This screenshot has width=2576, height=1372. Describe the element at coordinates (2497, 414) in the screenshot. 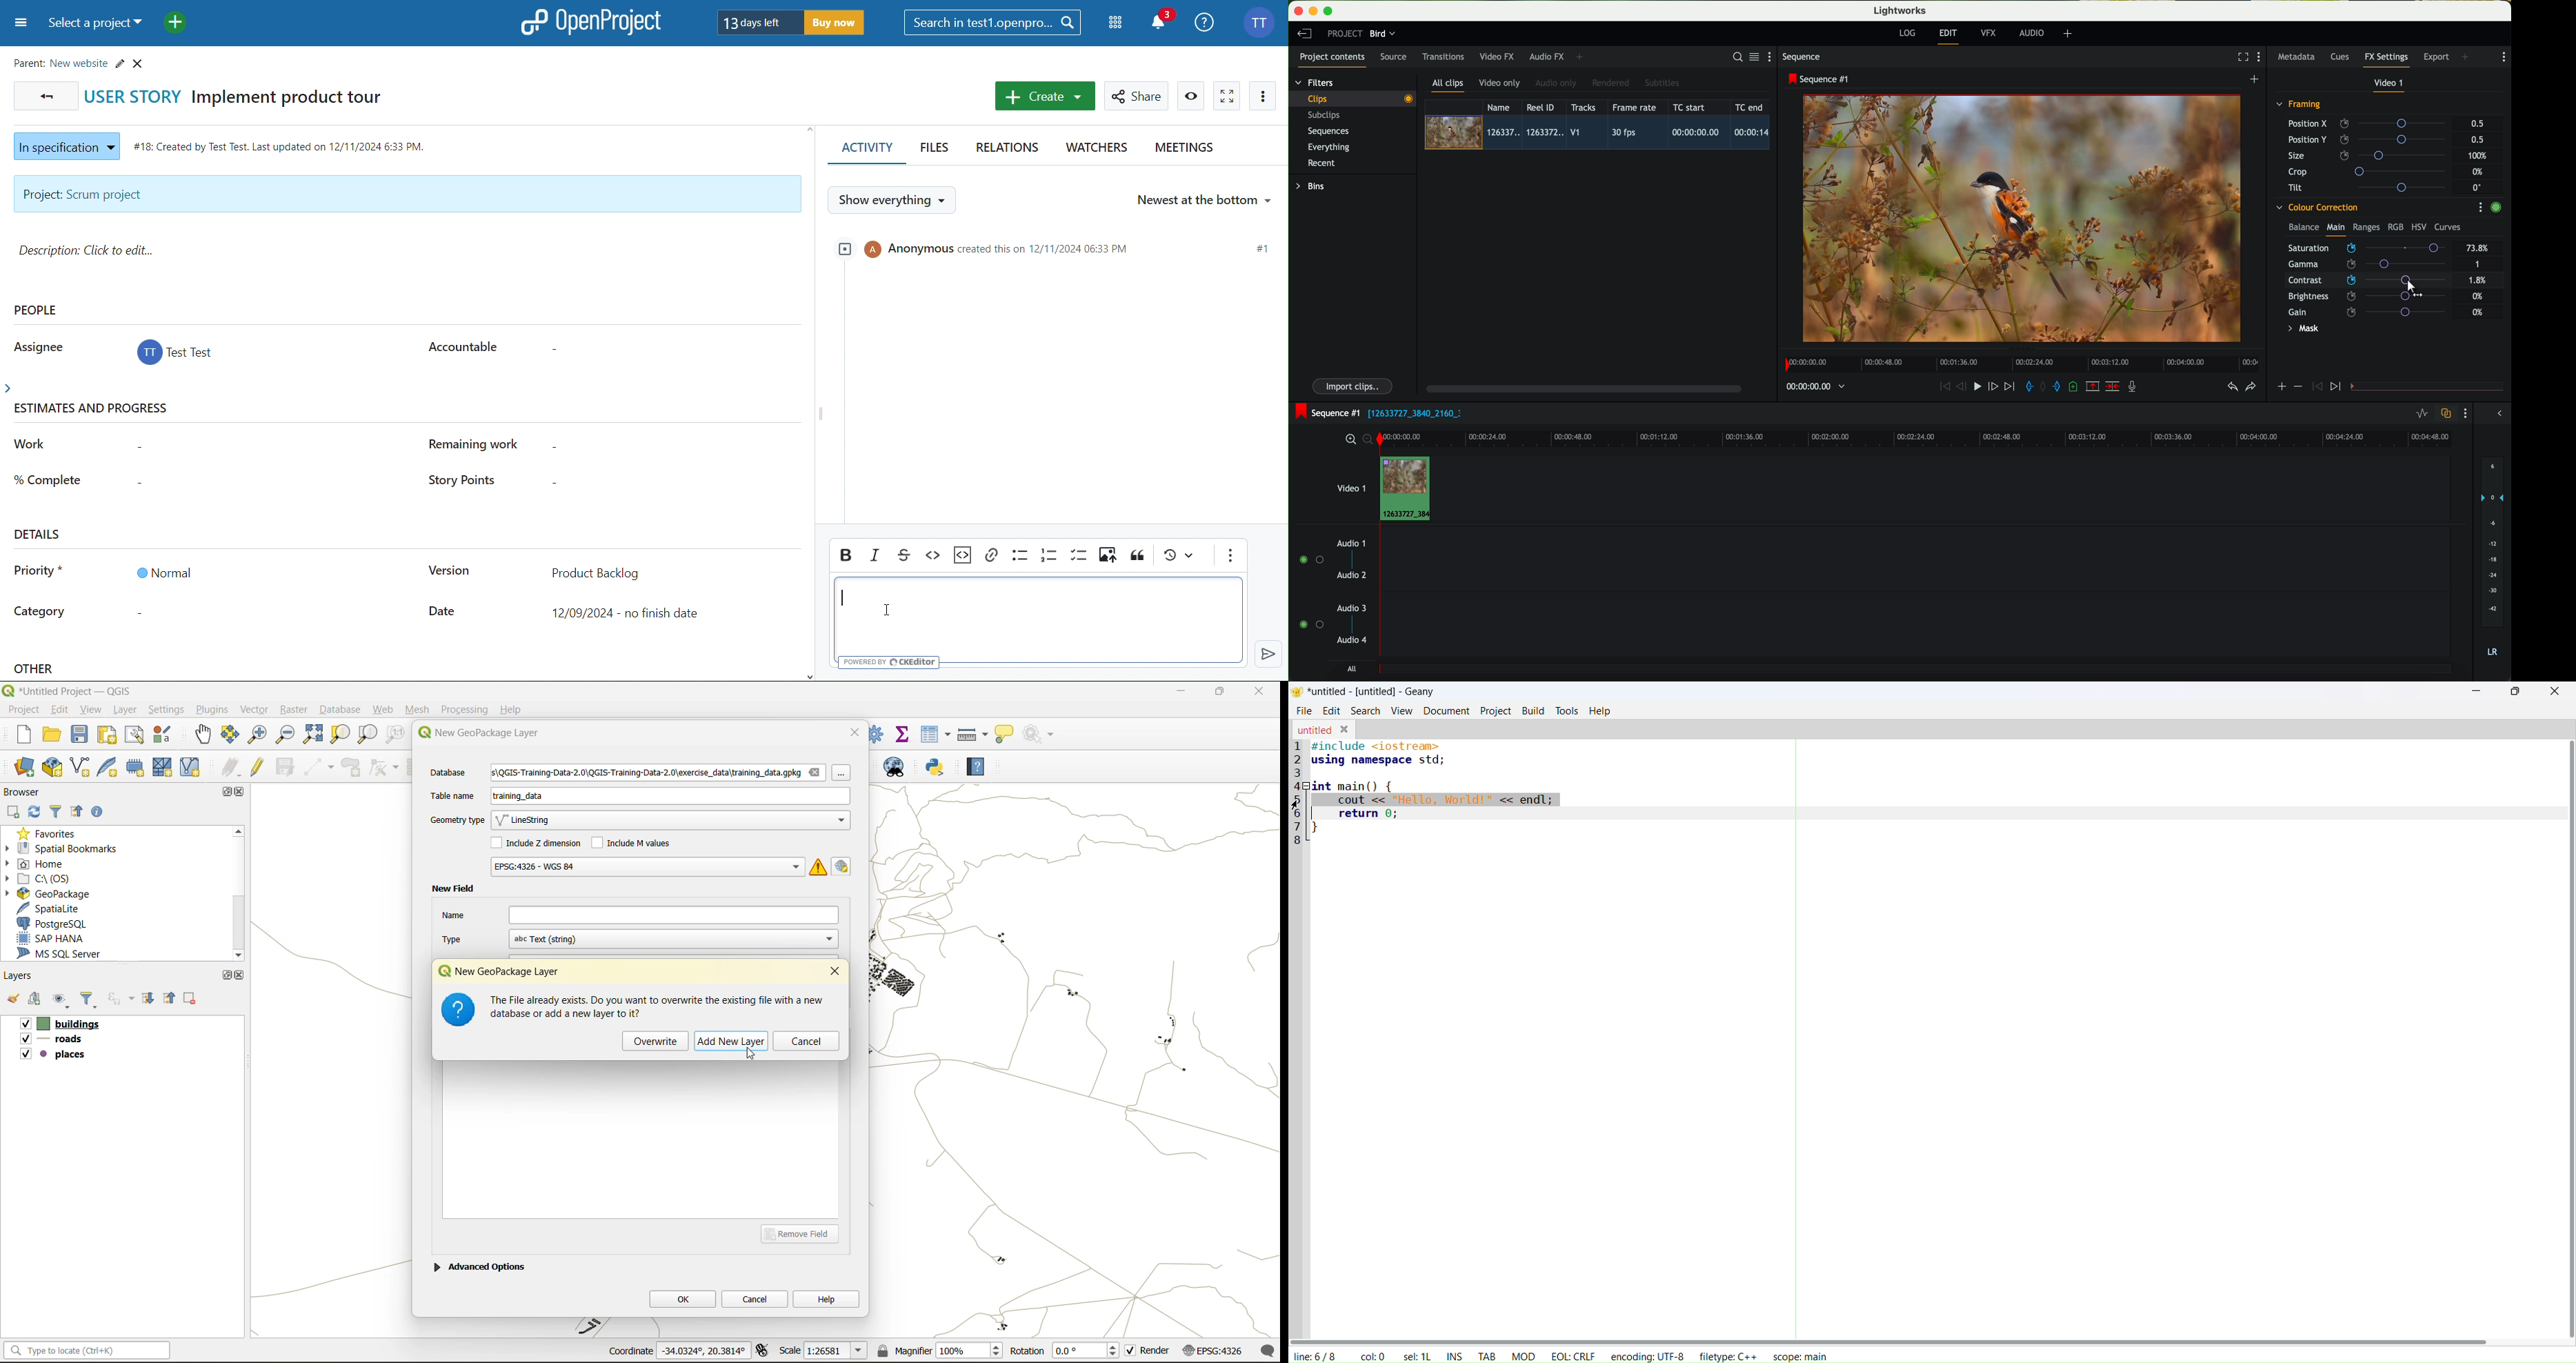

I see `show/hide the full audio mix` at that location.